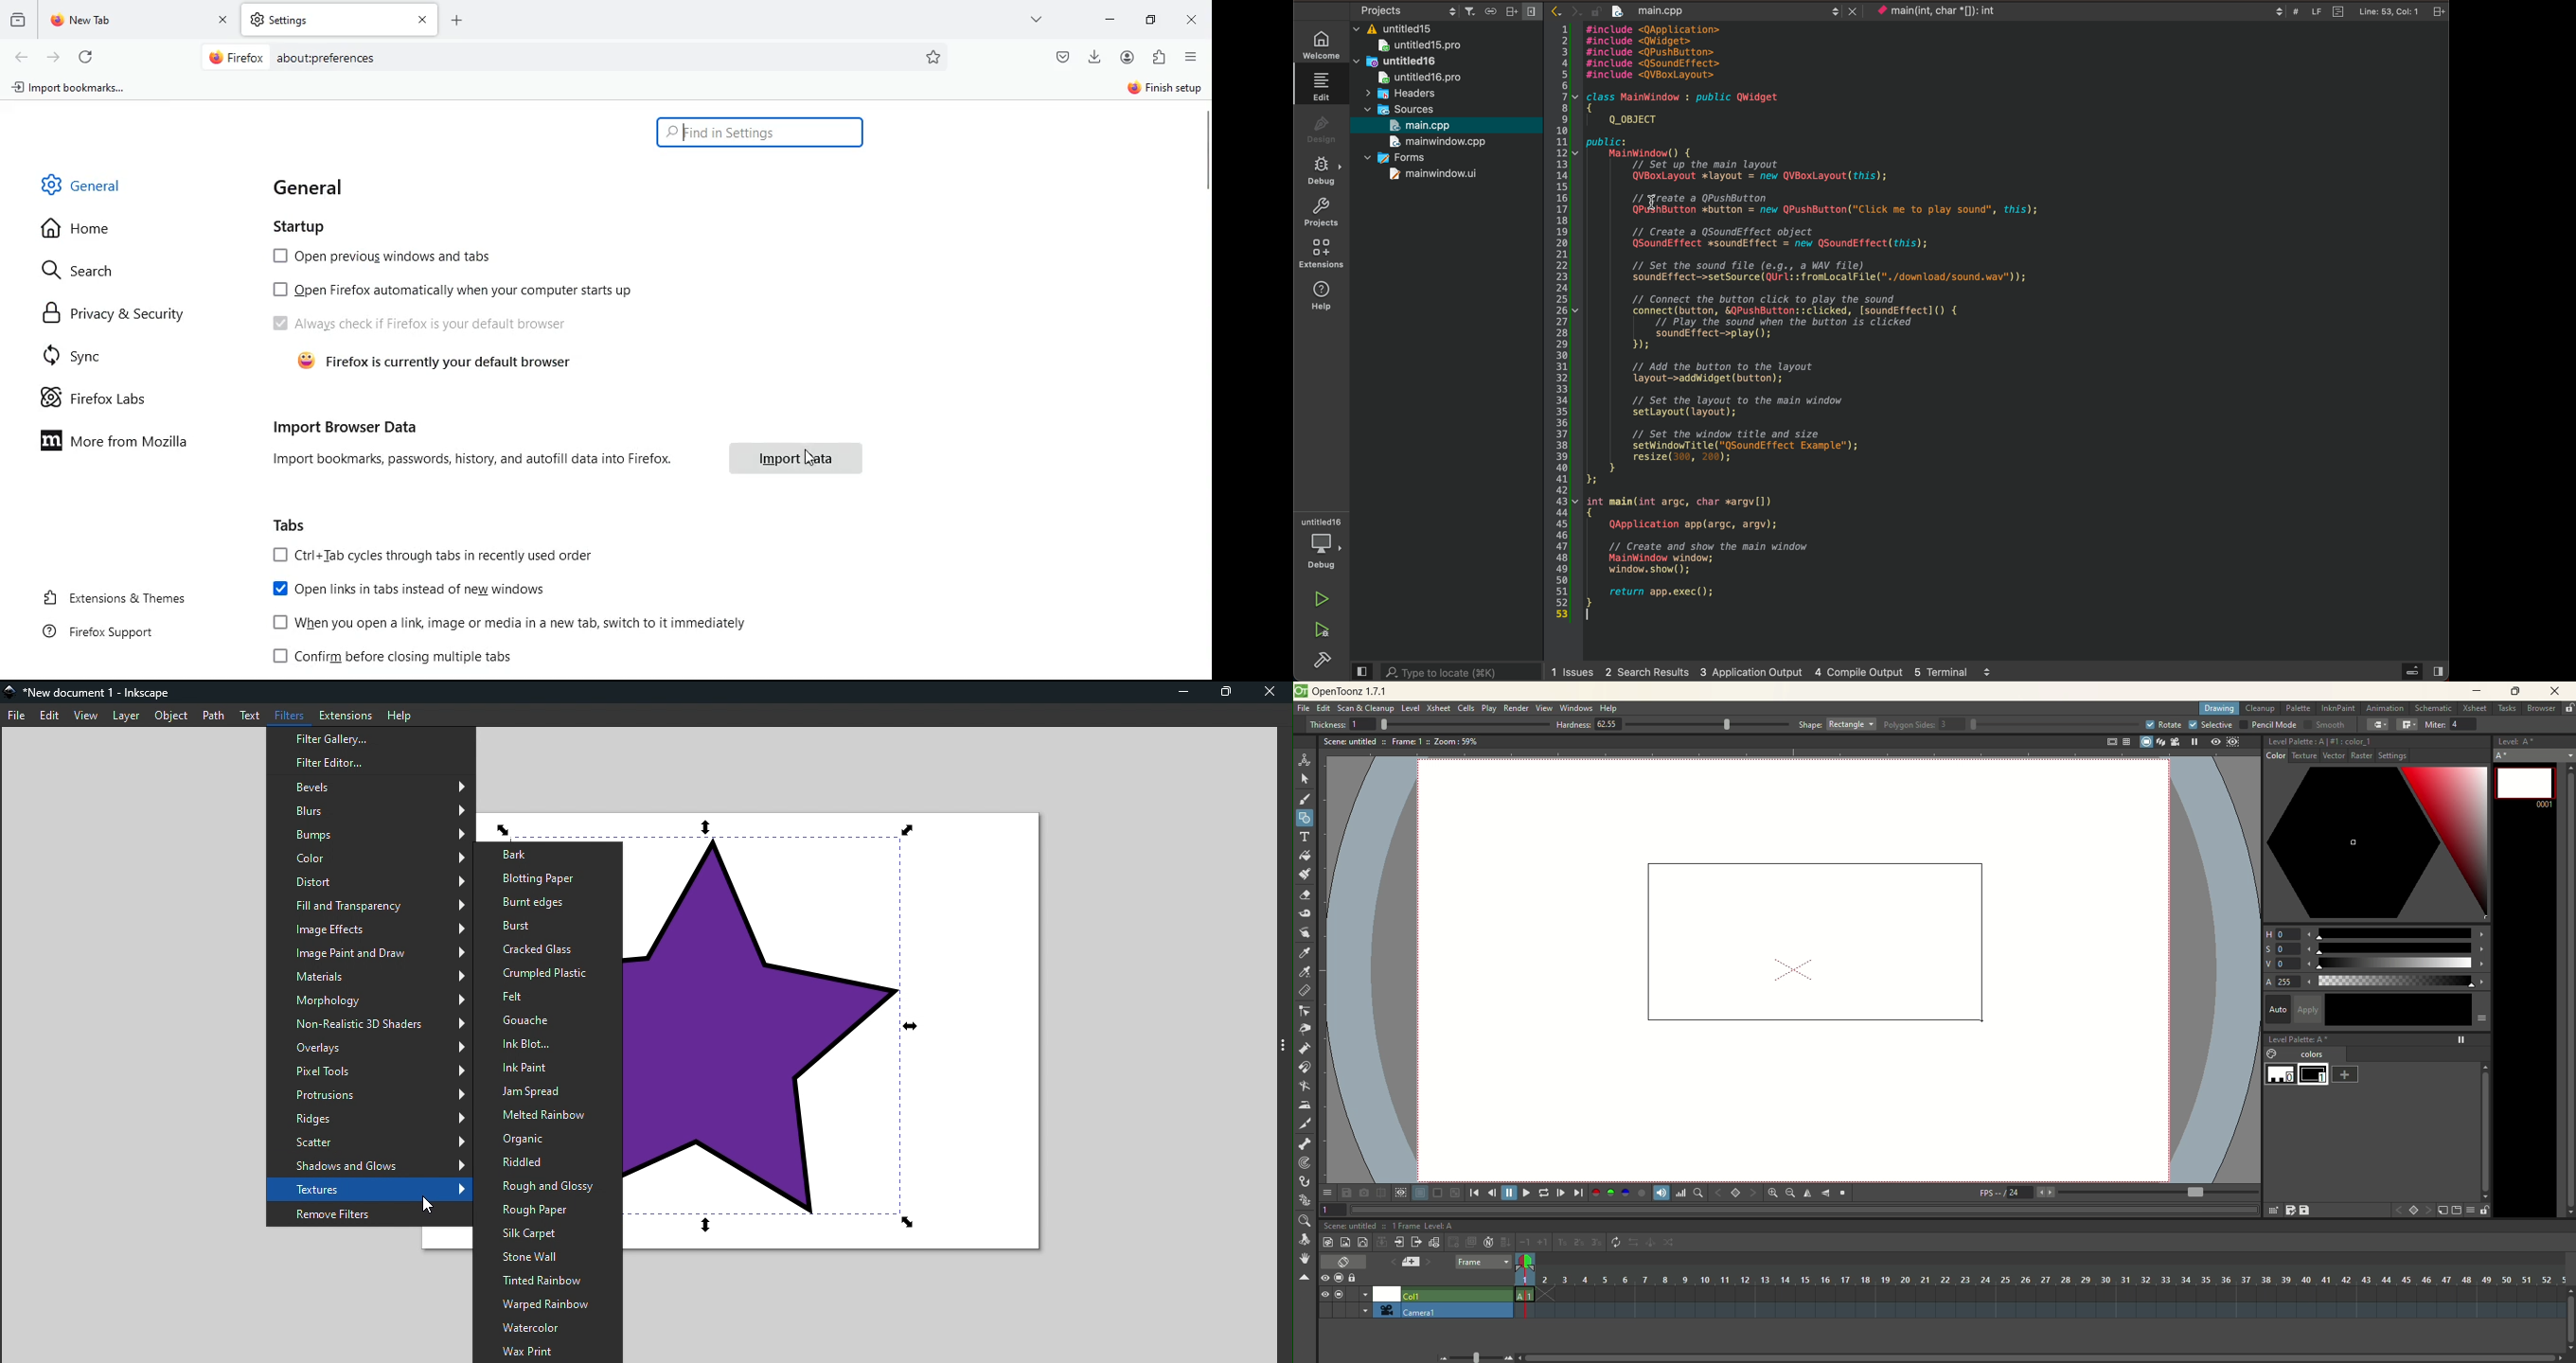 This screenshot has height=1372, width=2576. What do you see at coordinates (546, 1305) in the screenshot?
I see `Warped rainbow` at bounding box center [546, 1305].